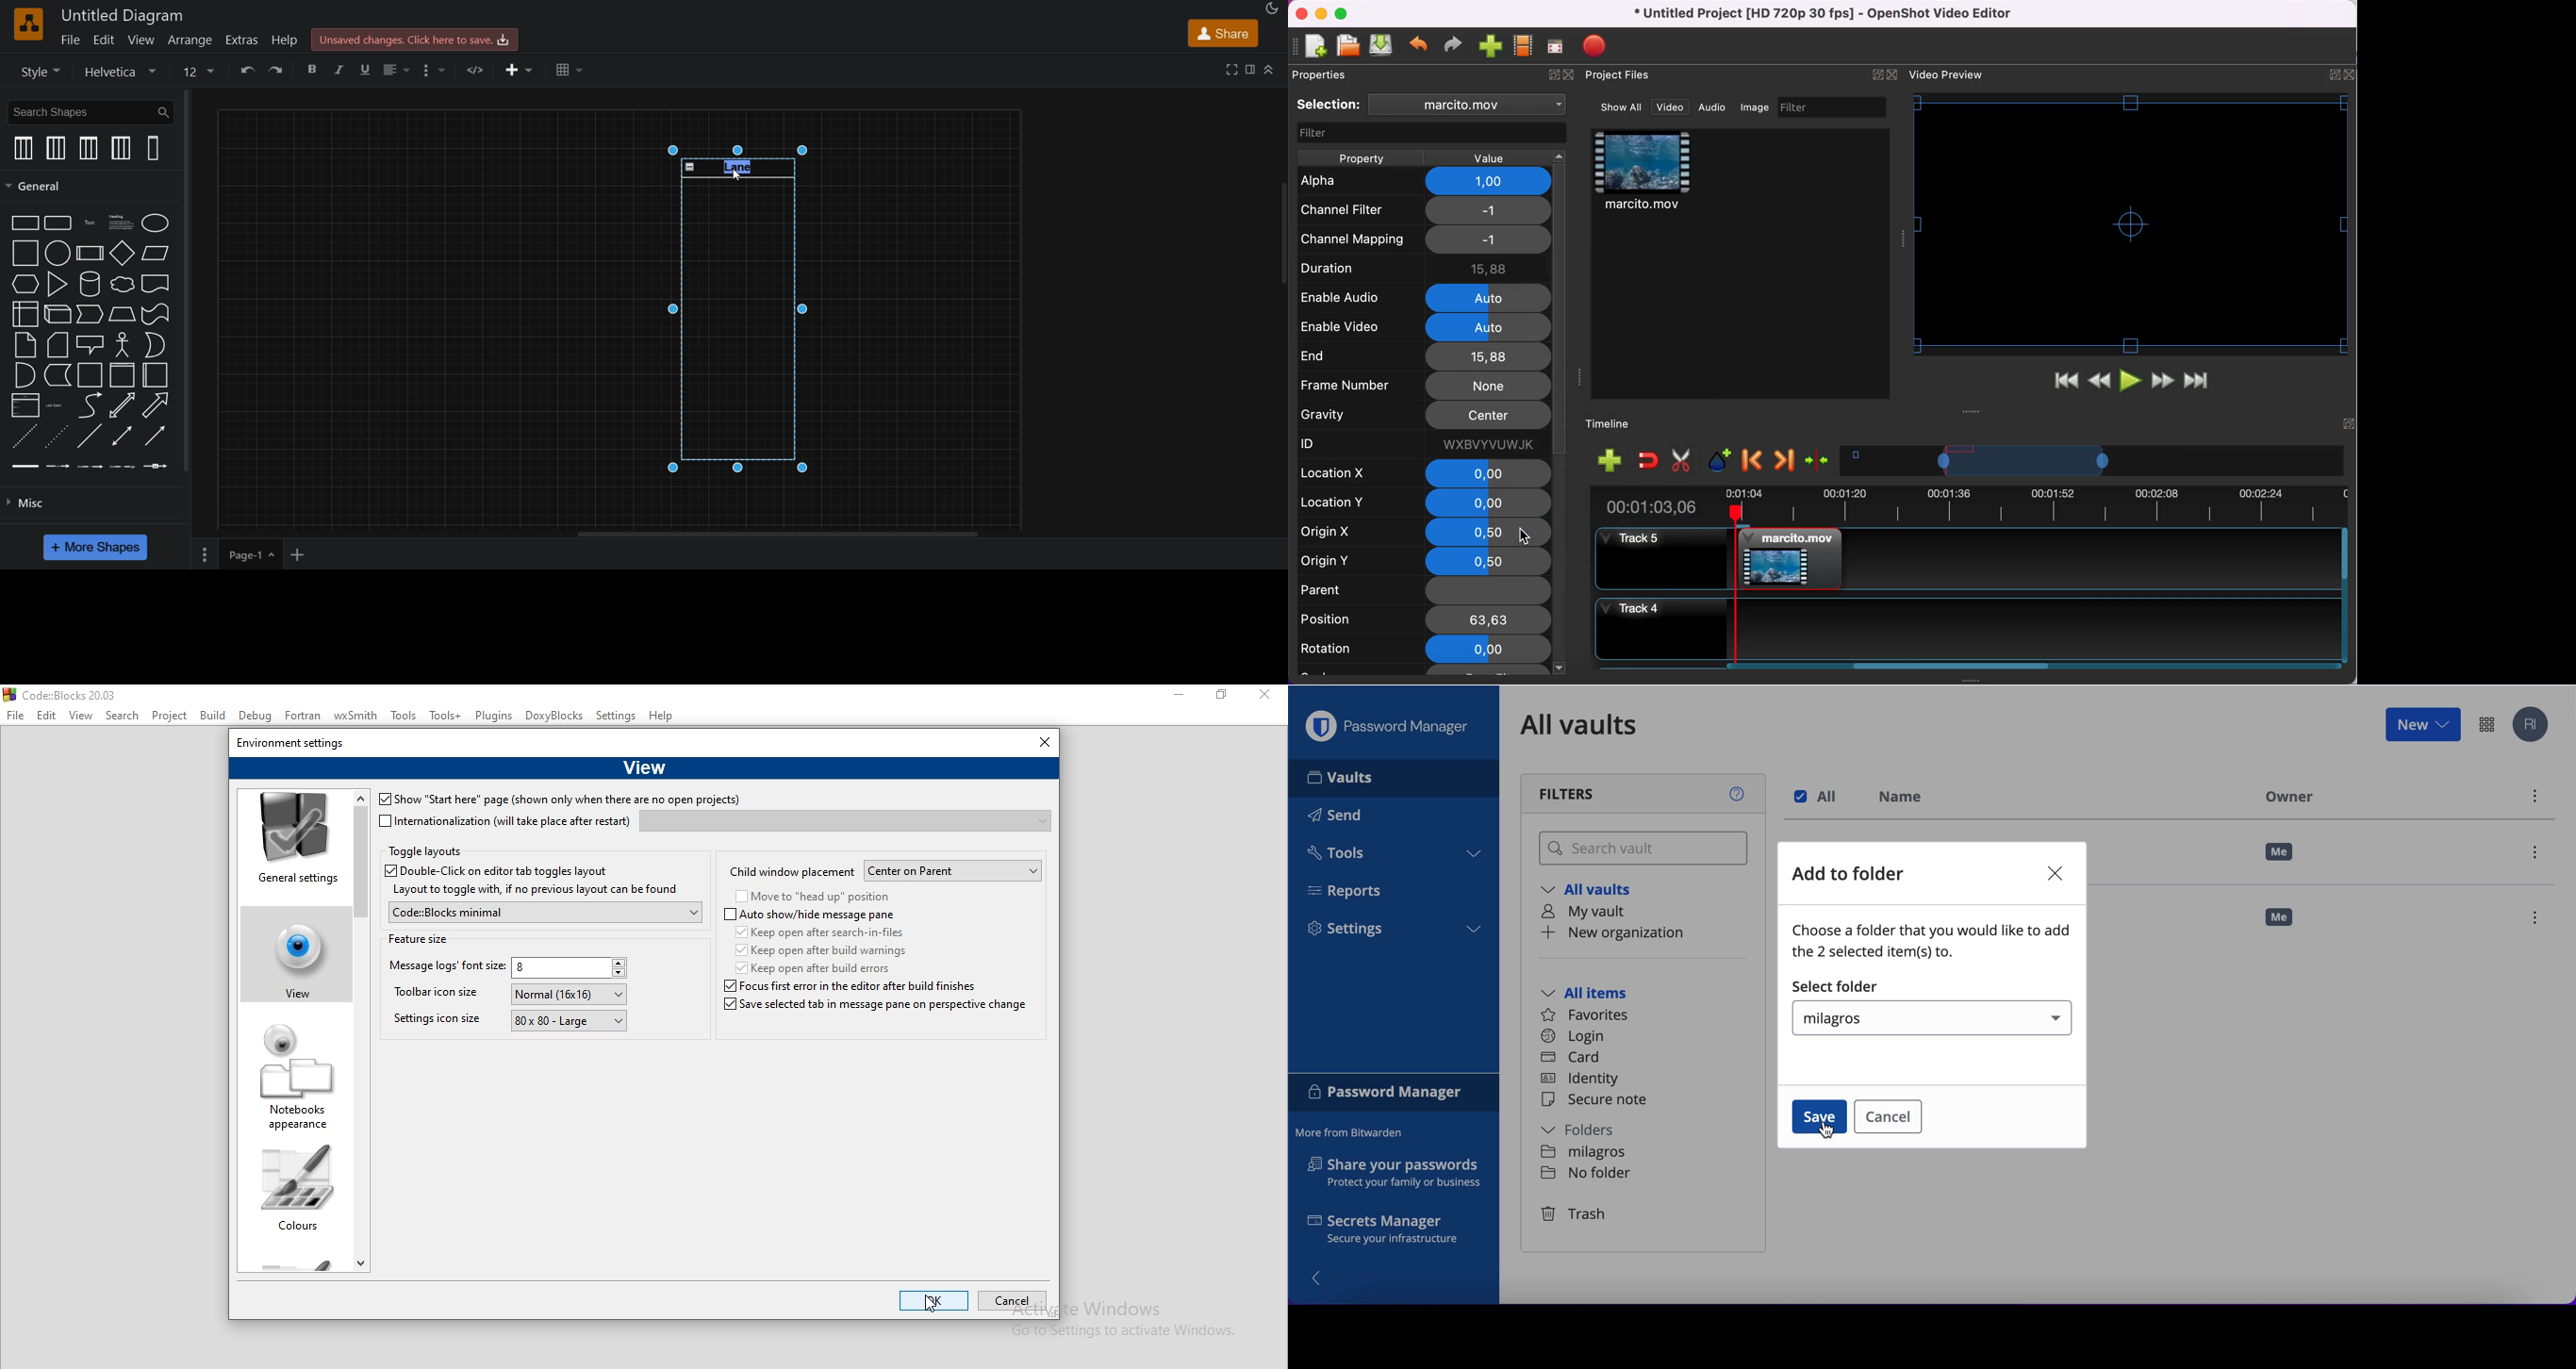 The image size is (2576, 1372). What do you see at coordinates (1633, 934) in the screenshot?
I see `new organization` at bounding box center [1633, 934].